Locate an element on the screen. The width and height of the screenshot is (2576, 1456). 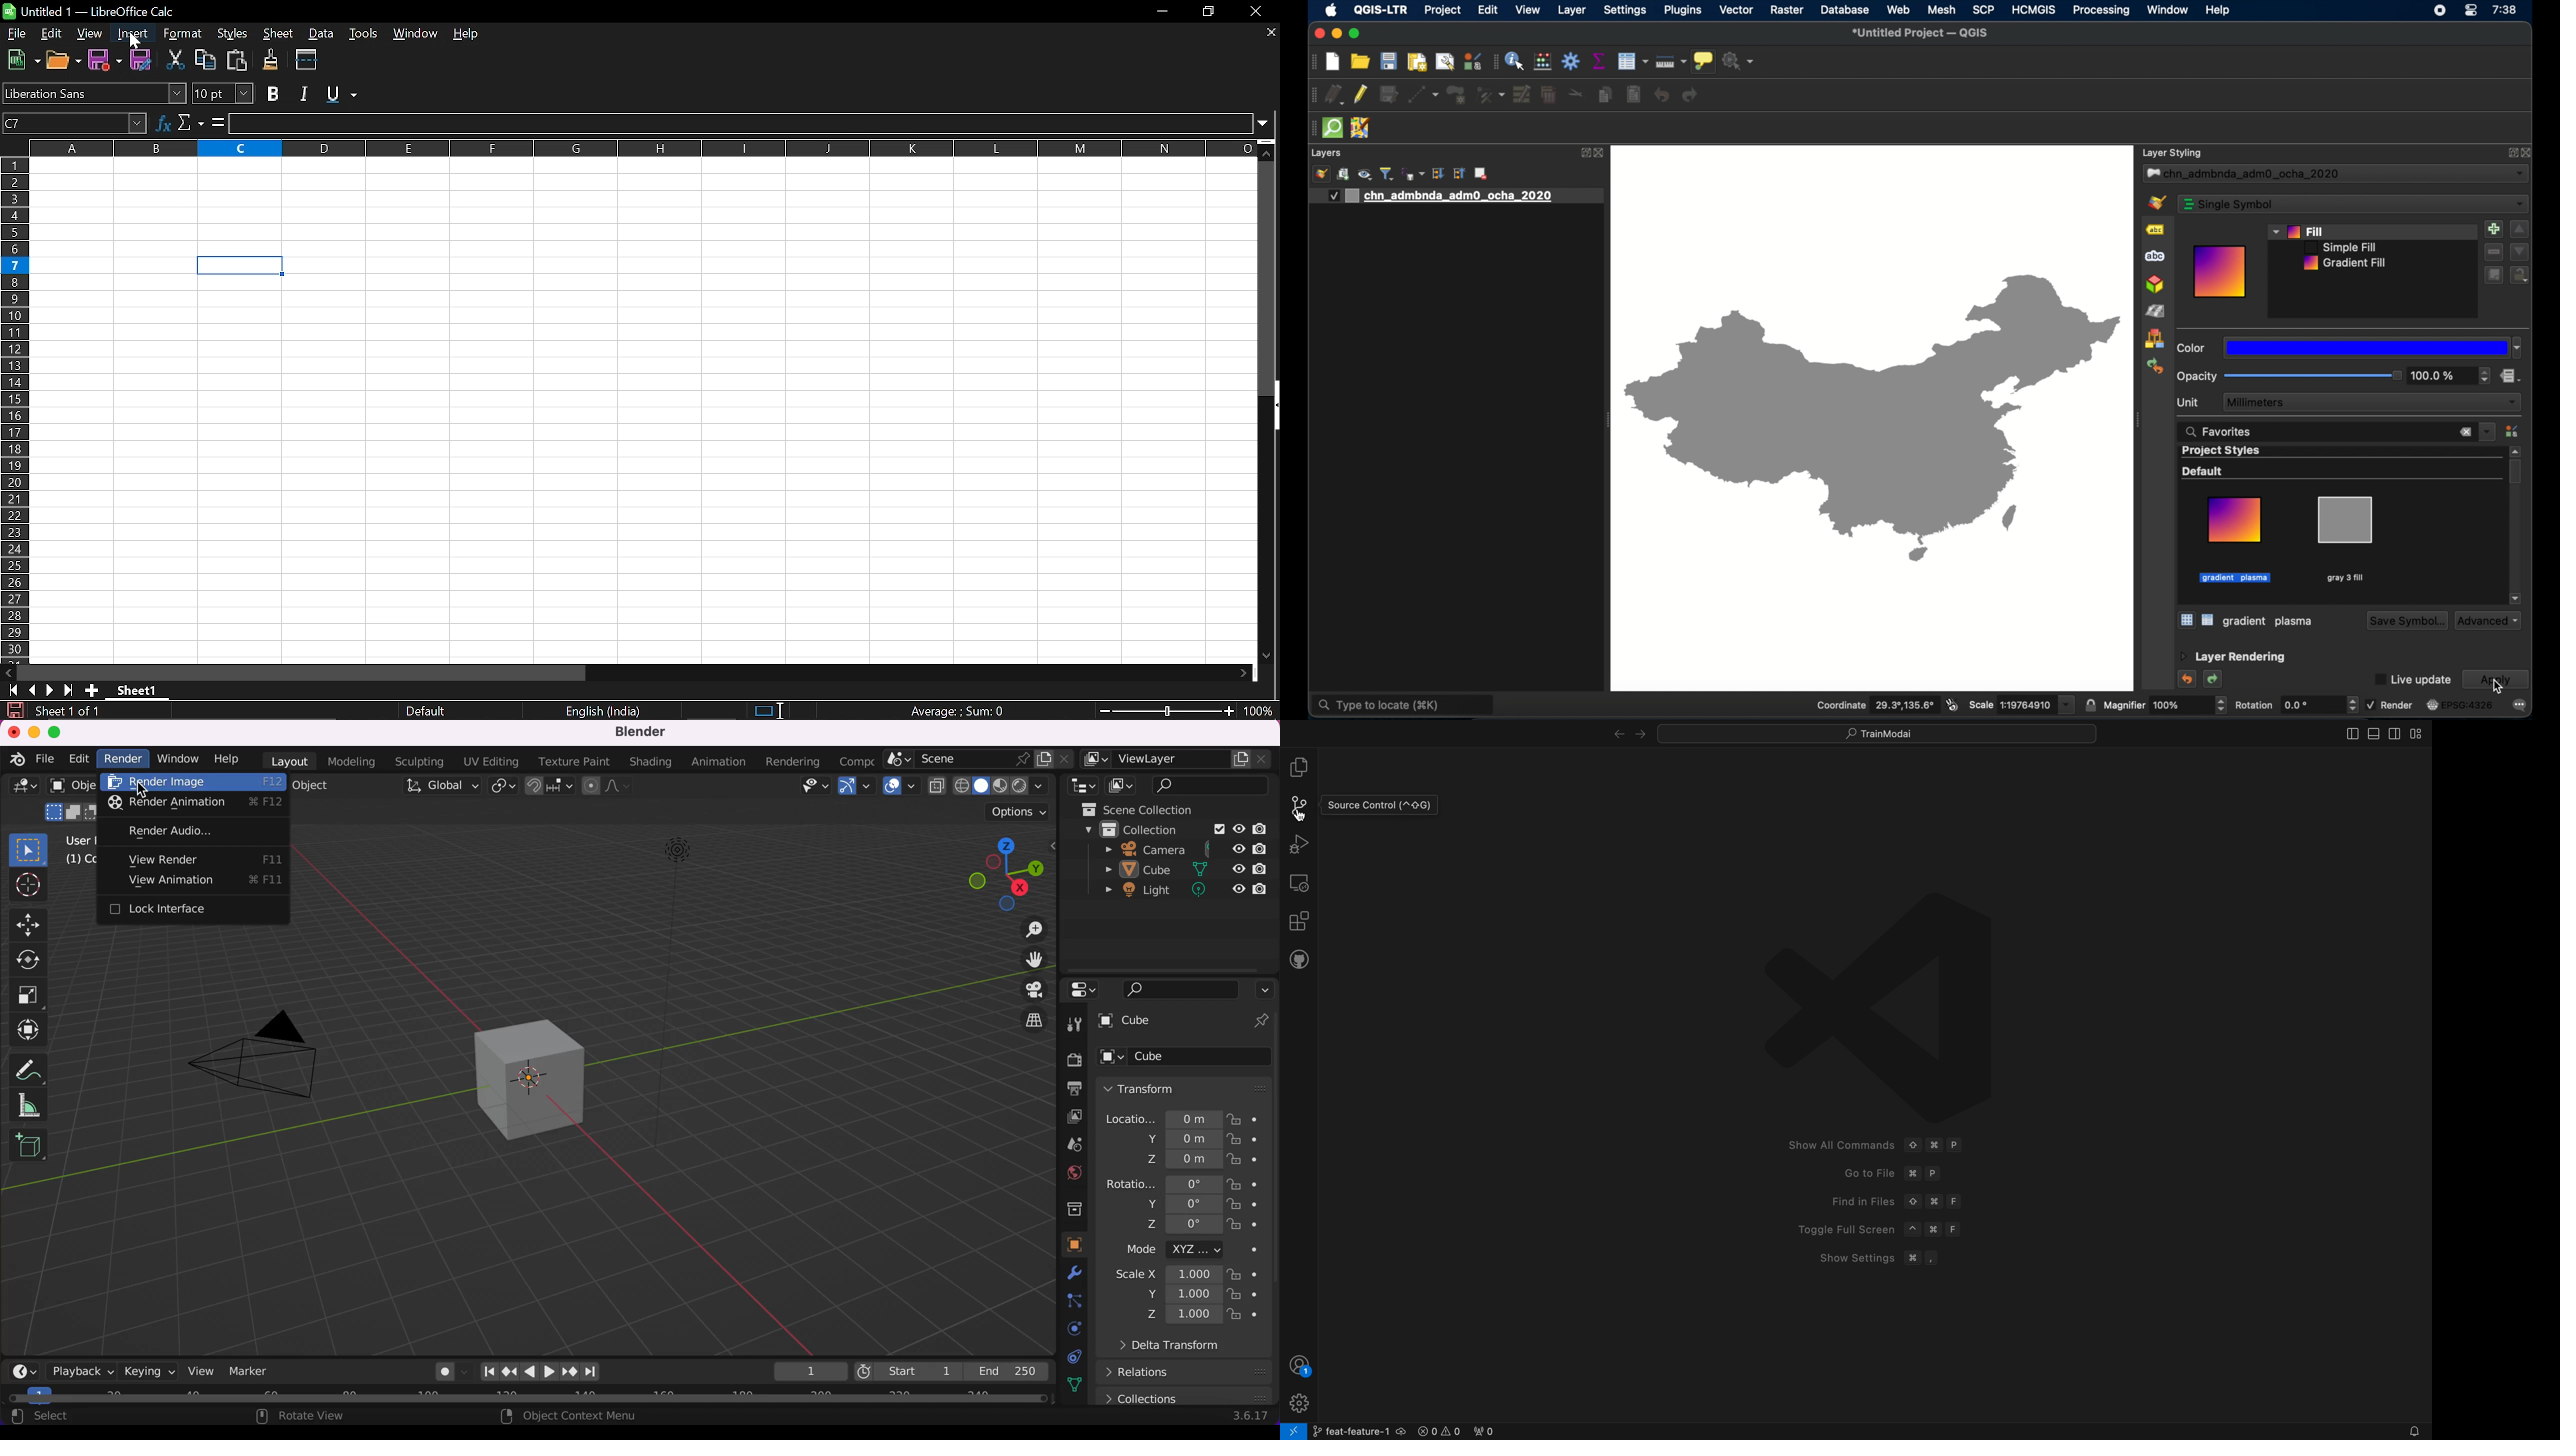
Select function is located at coordinates (191, 122).